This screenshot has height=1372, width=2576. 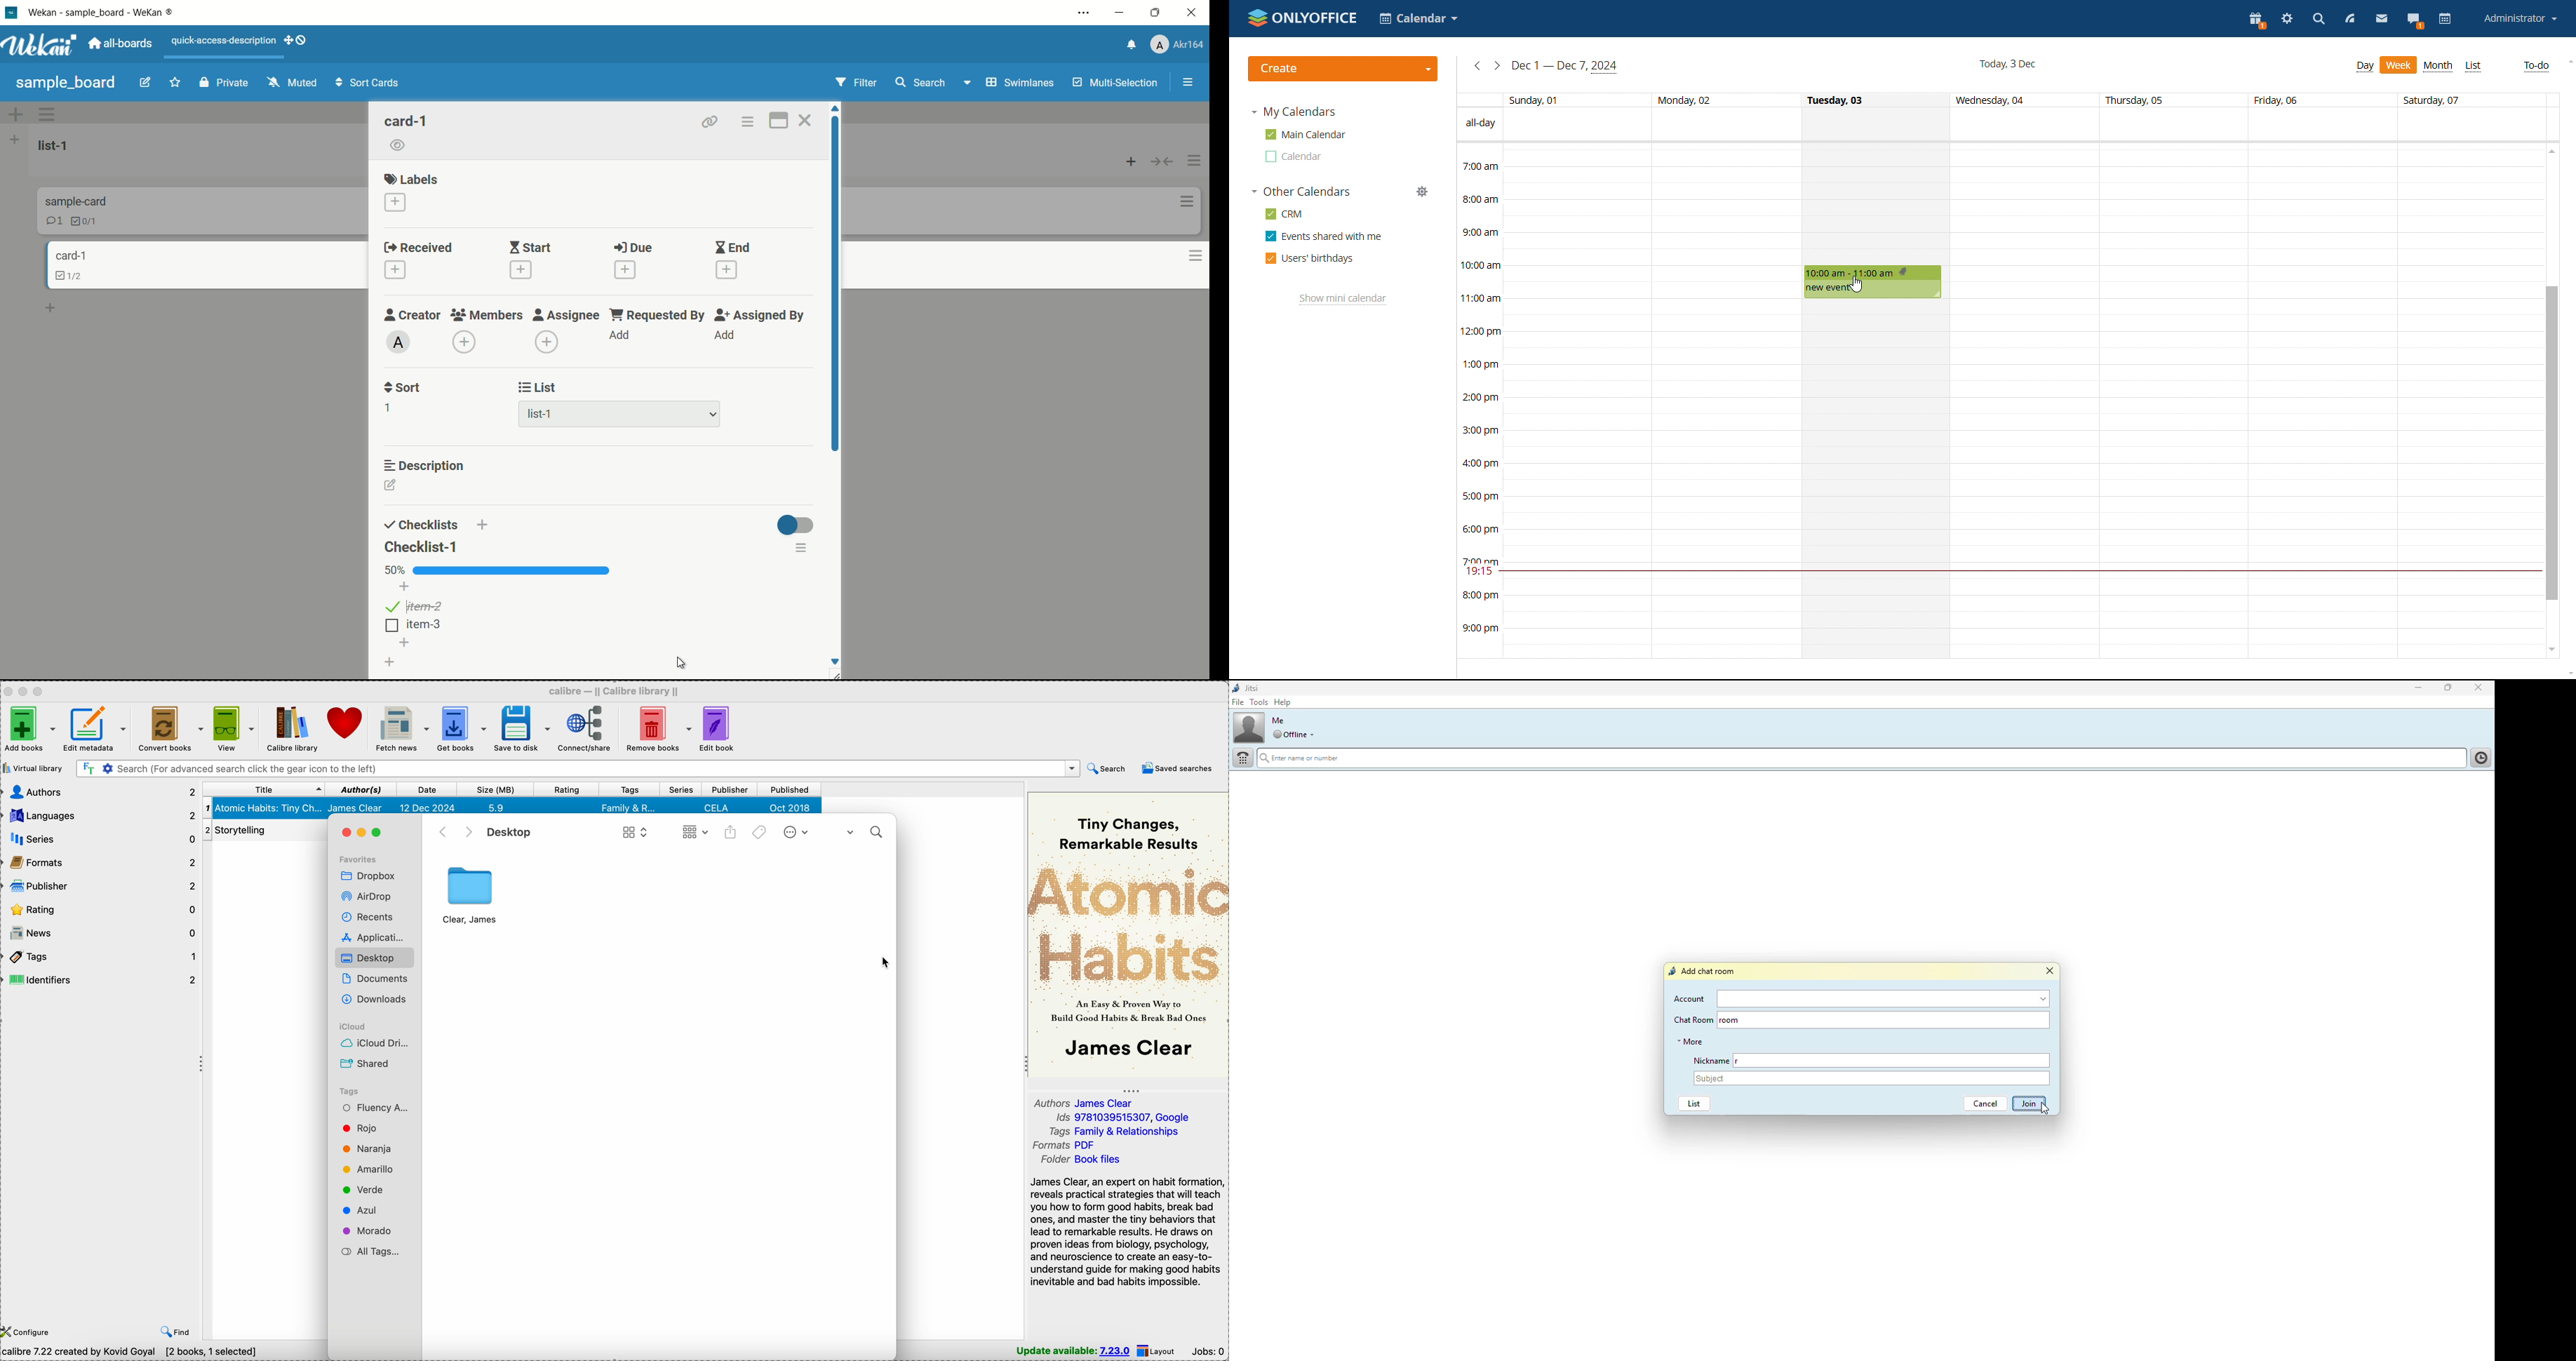 I want to click on connect/share, so click(x=582, y=728).